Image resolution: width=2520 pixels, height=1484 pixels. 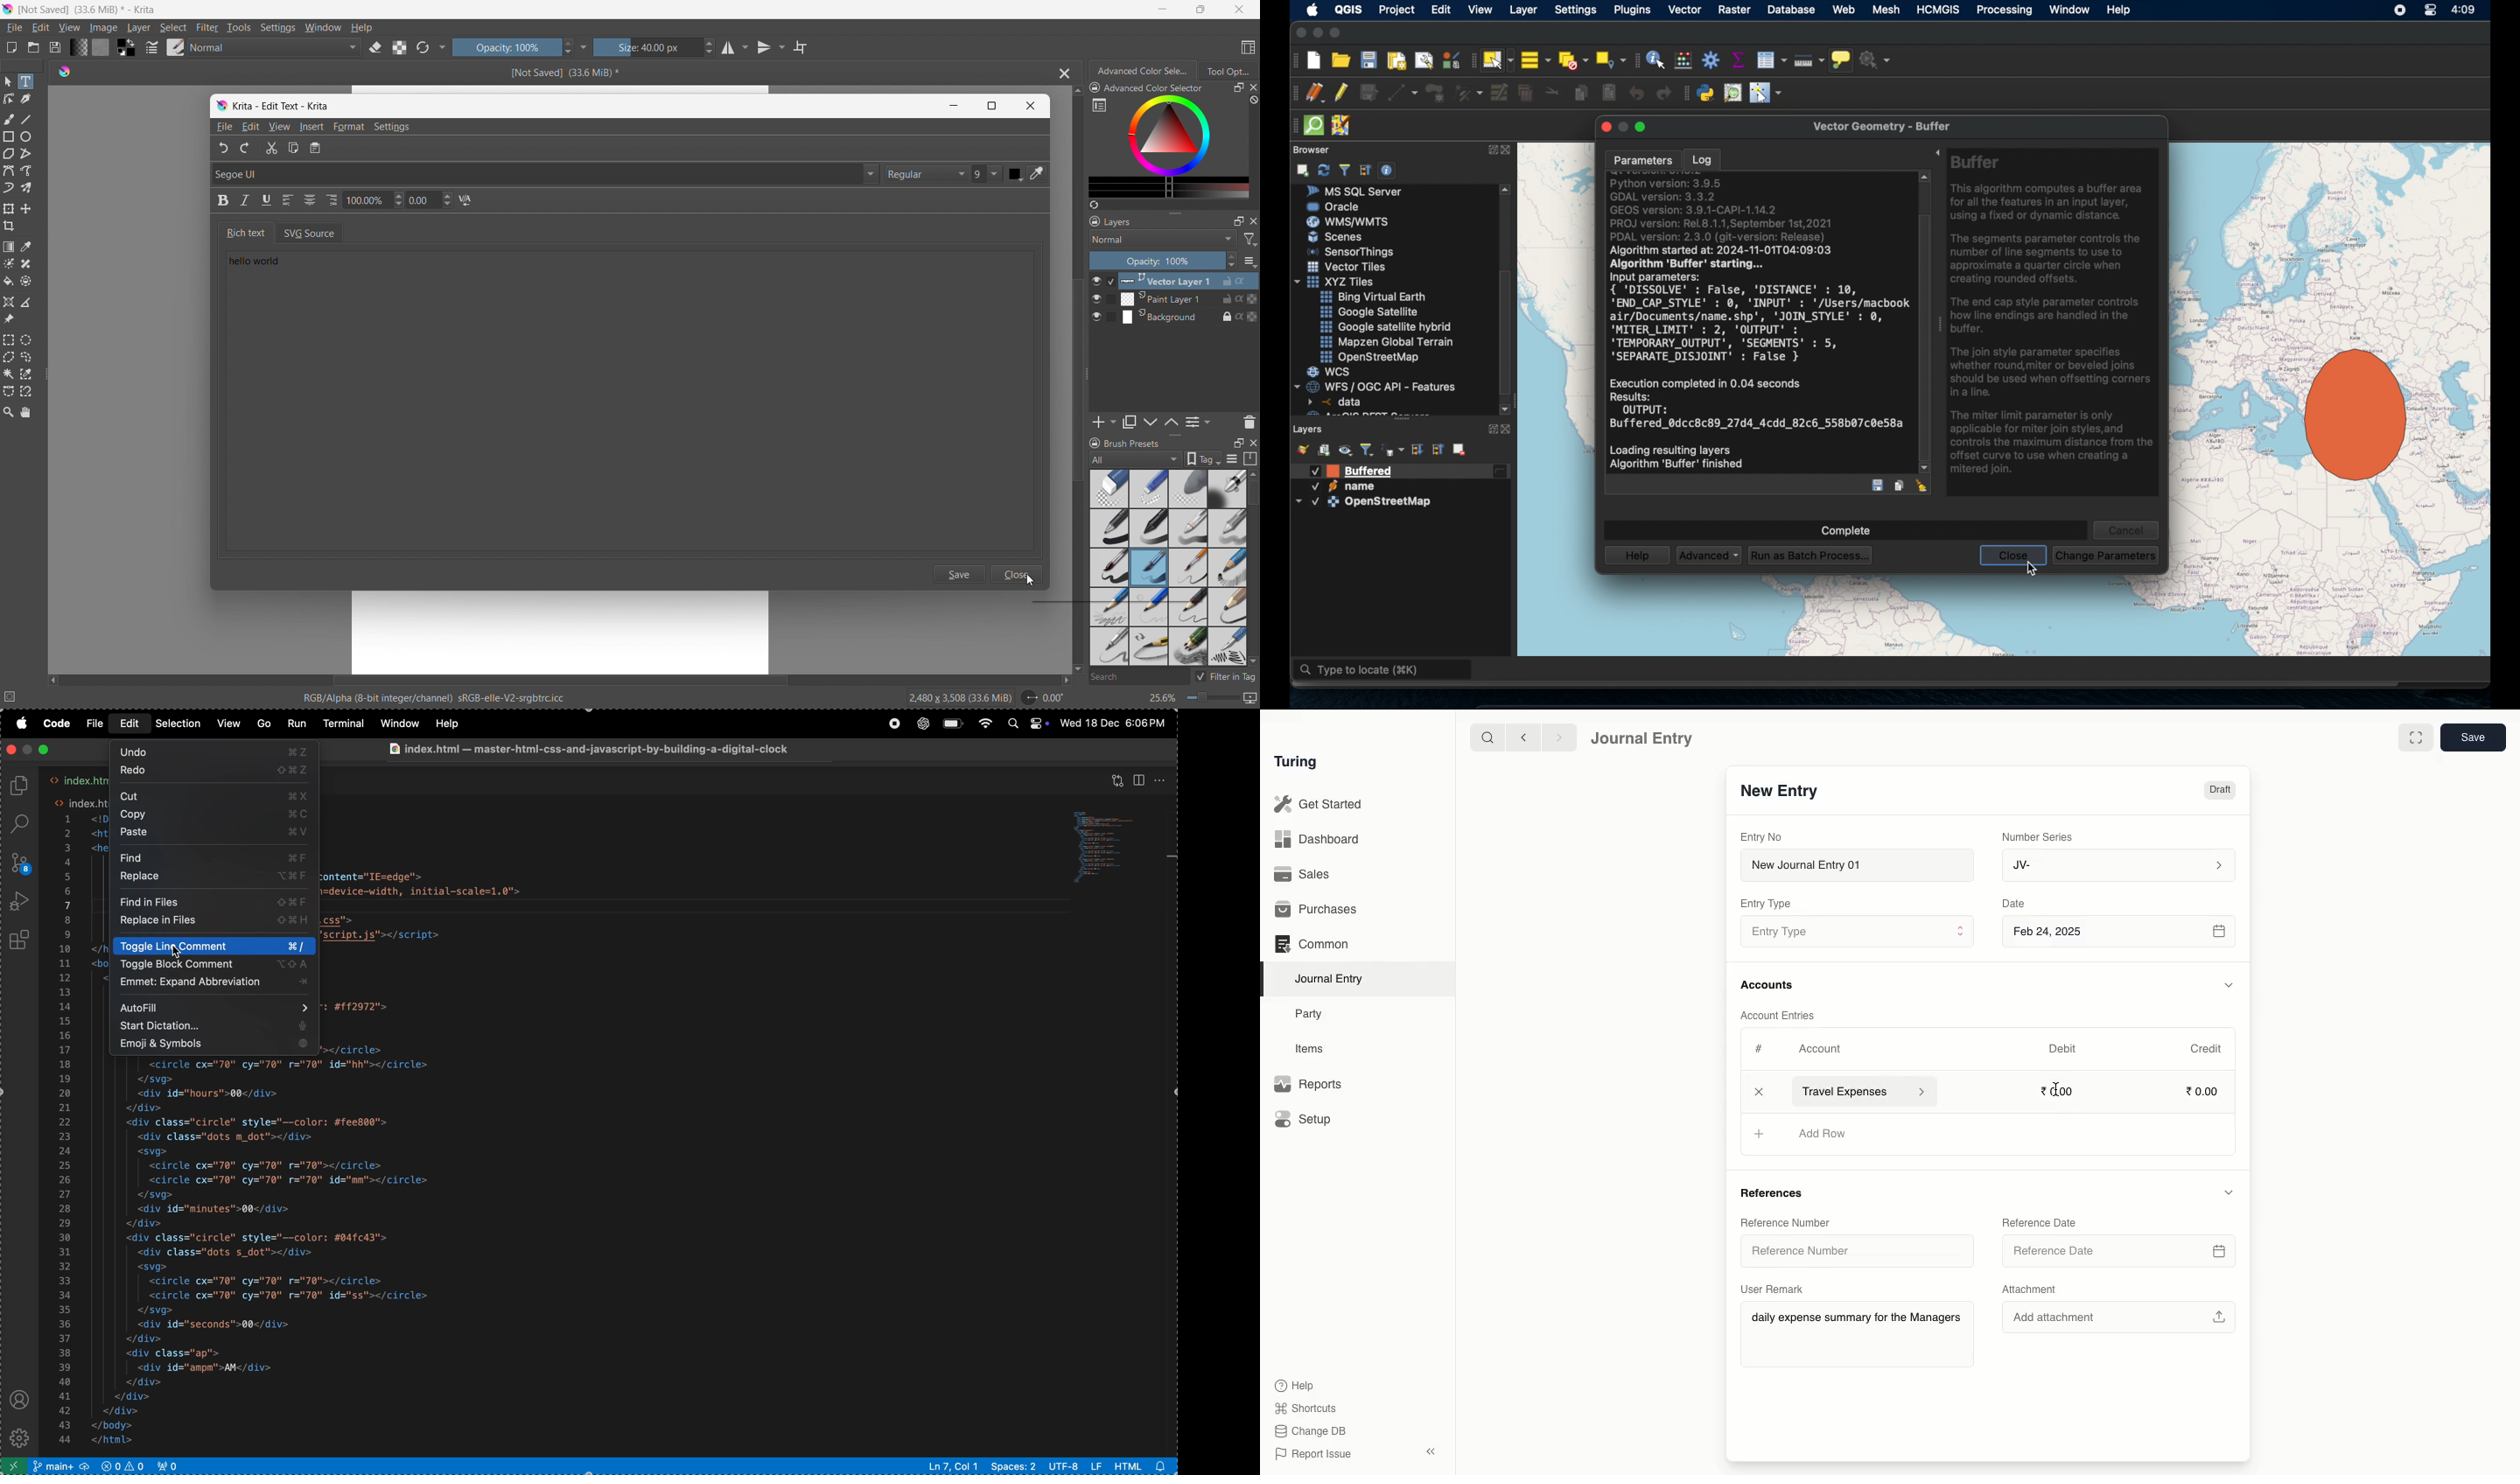 What do you see at coordinates (1043, 697) in the screenshot?
I see `rotate canvas` at bounding box center [1043, 697].